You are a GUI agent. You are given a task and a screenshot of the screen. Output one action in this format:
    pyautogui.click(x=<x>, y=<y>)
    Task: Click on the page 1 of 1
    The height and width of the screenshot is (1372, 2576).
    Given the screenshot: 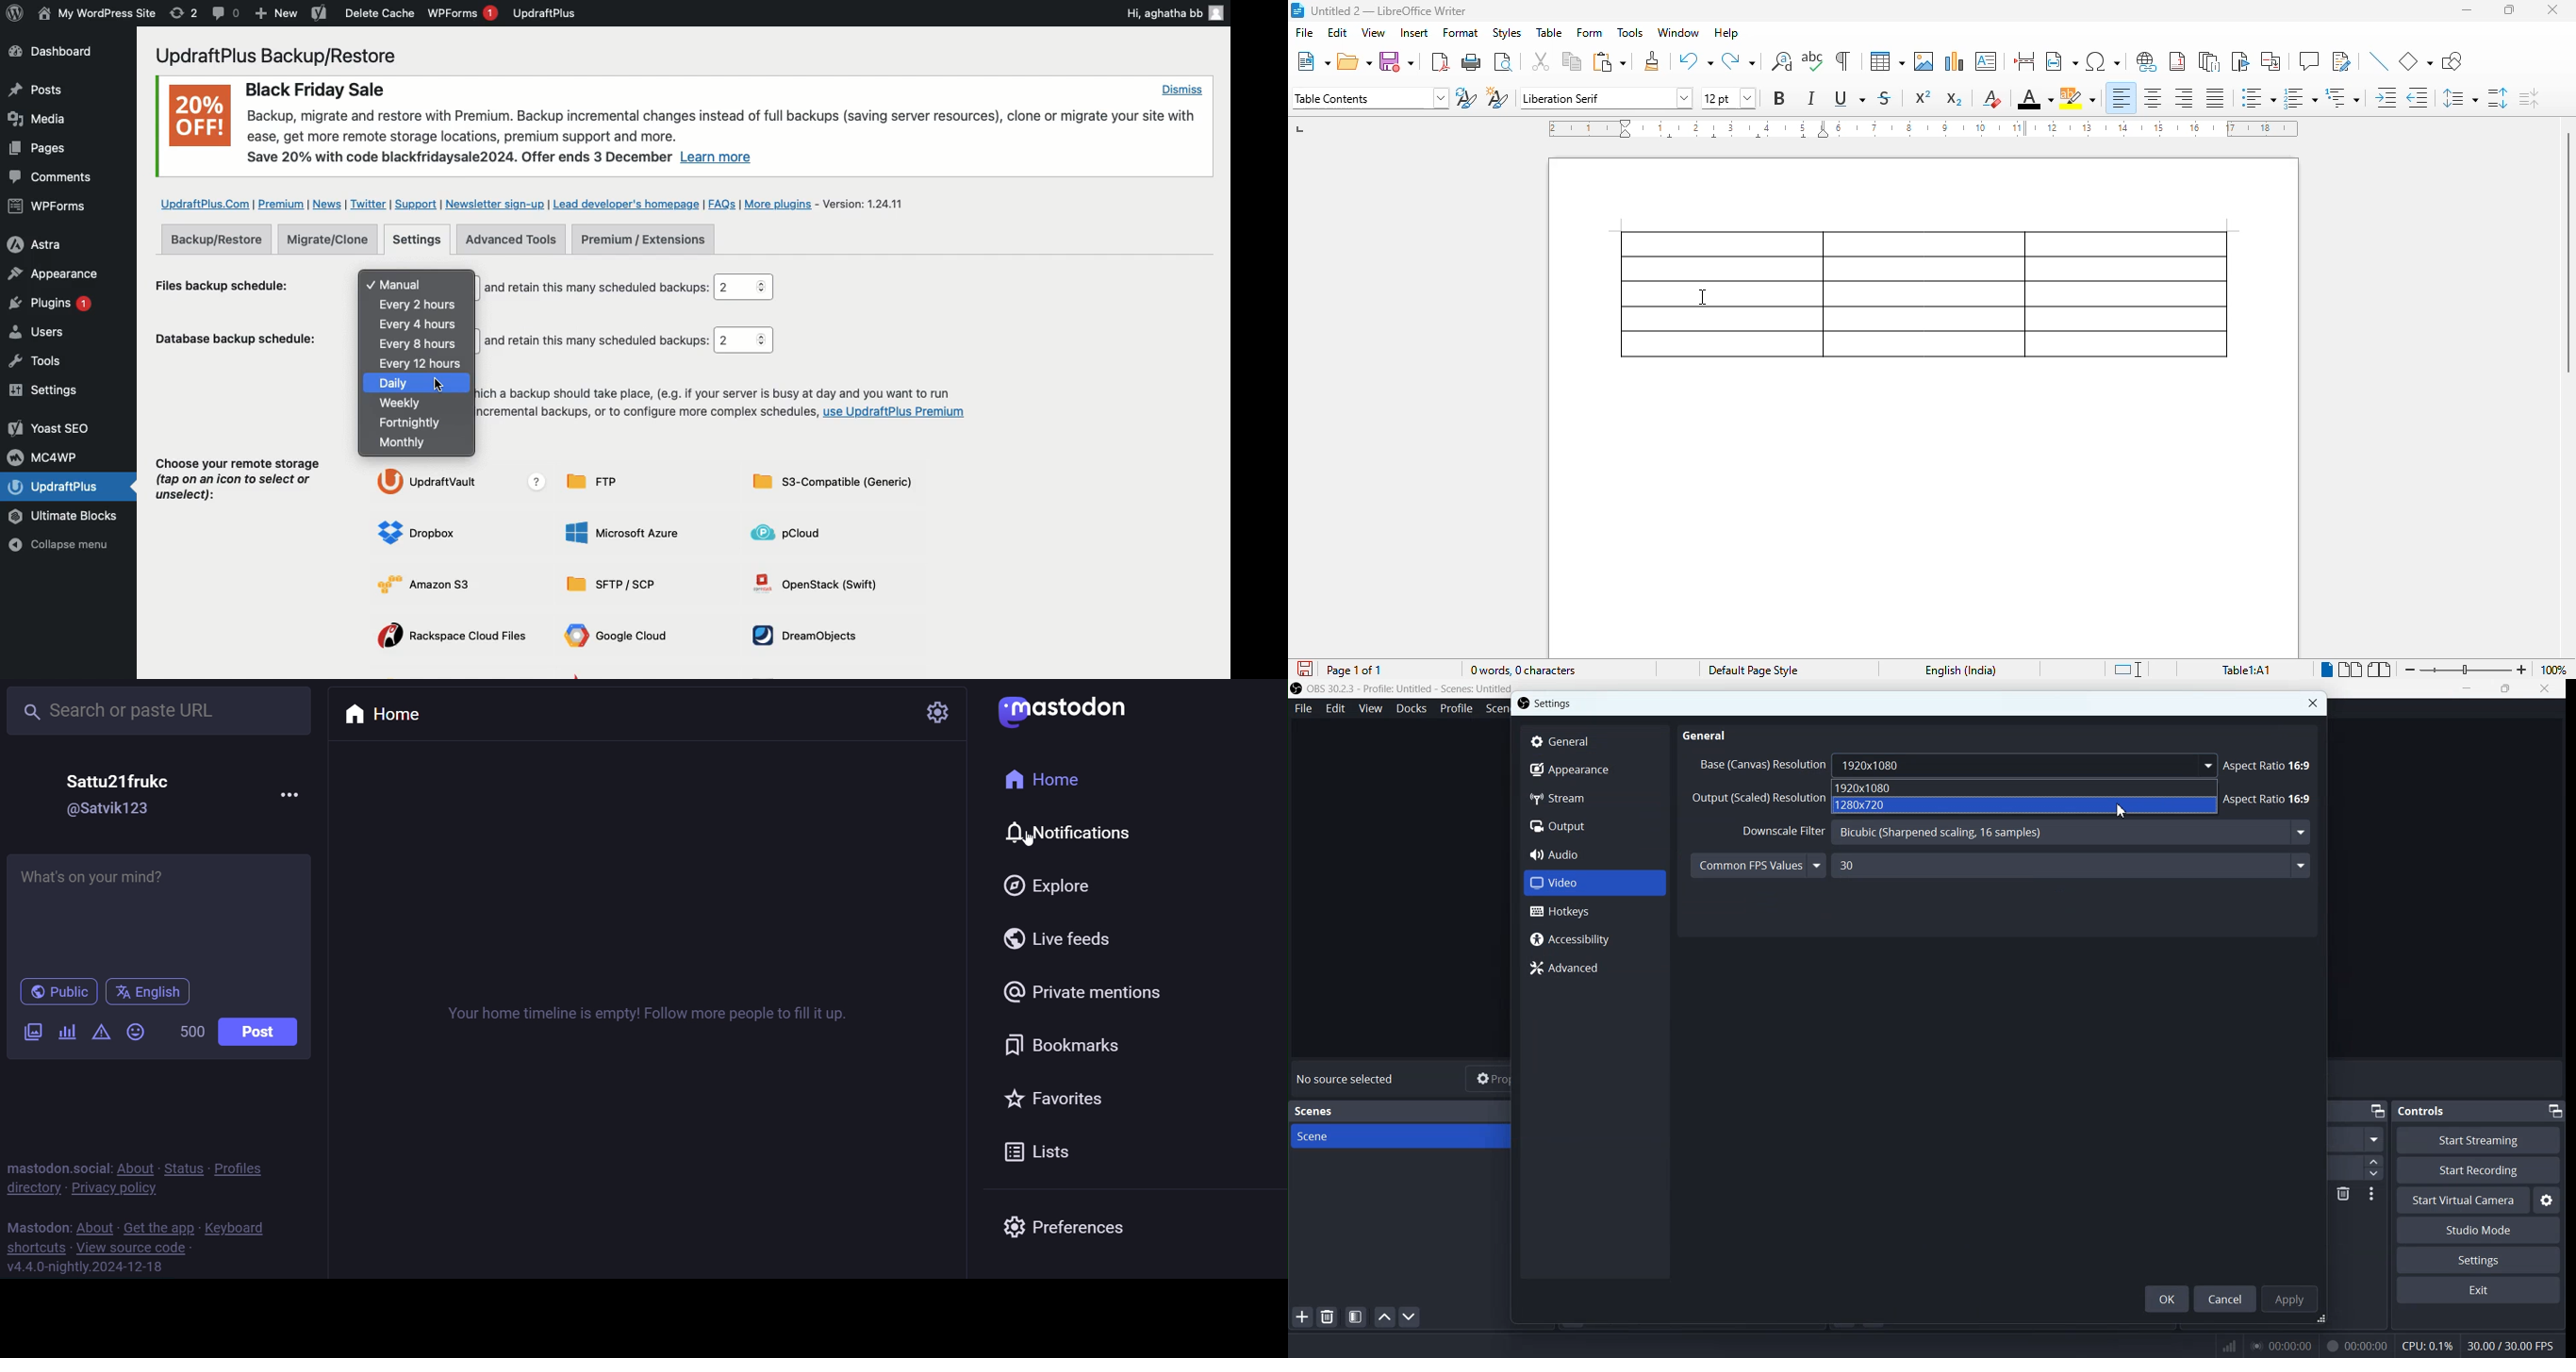 What is the action you would take?
    pyautogui.click(x=1354, y=671)
    